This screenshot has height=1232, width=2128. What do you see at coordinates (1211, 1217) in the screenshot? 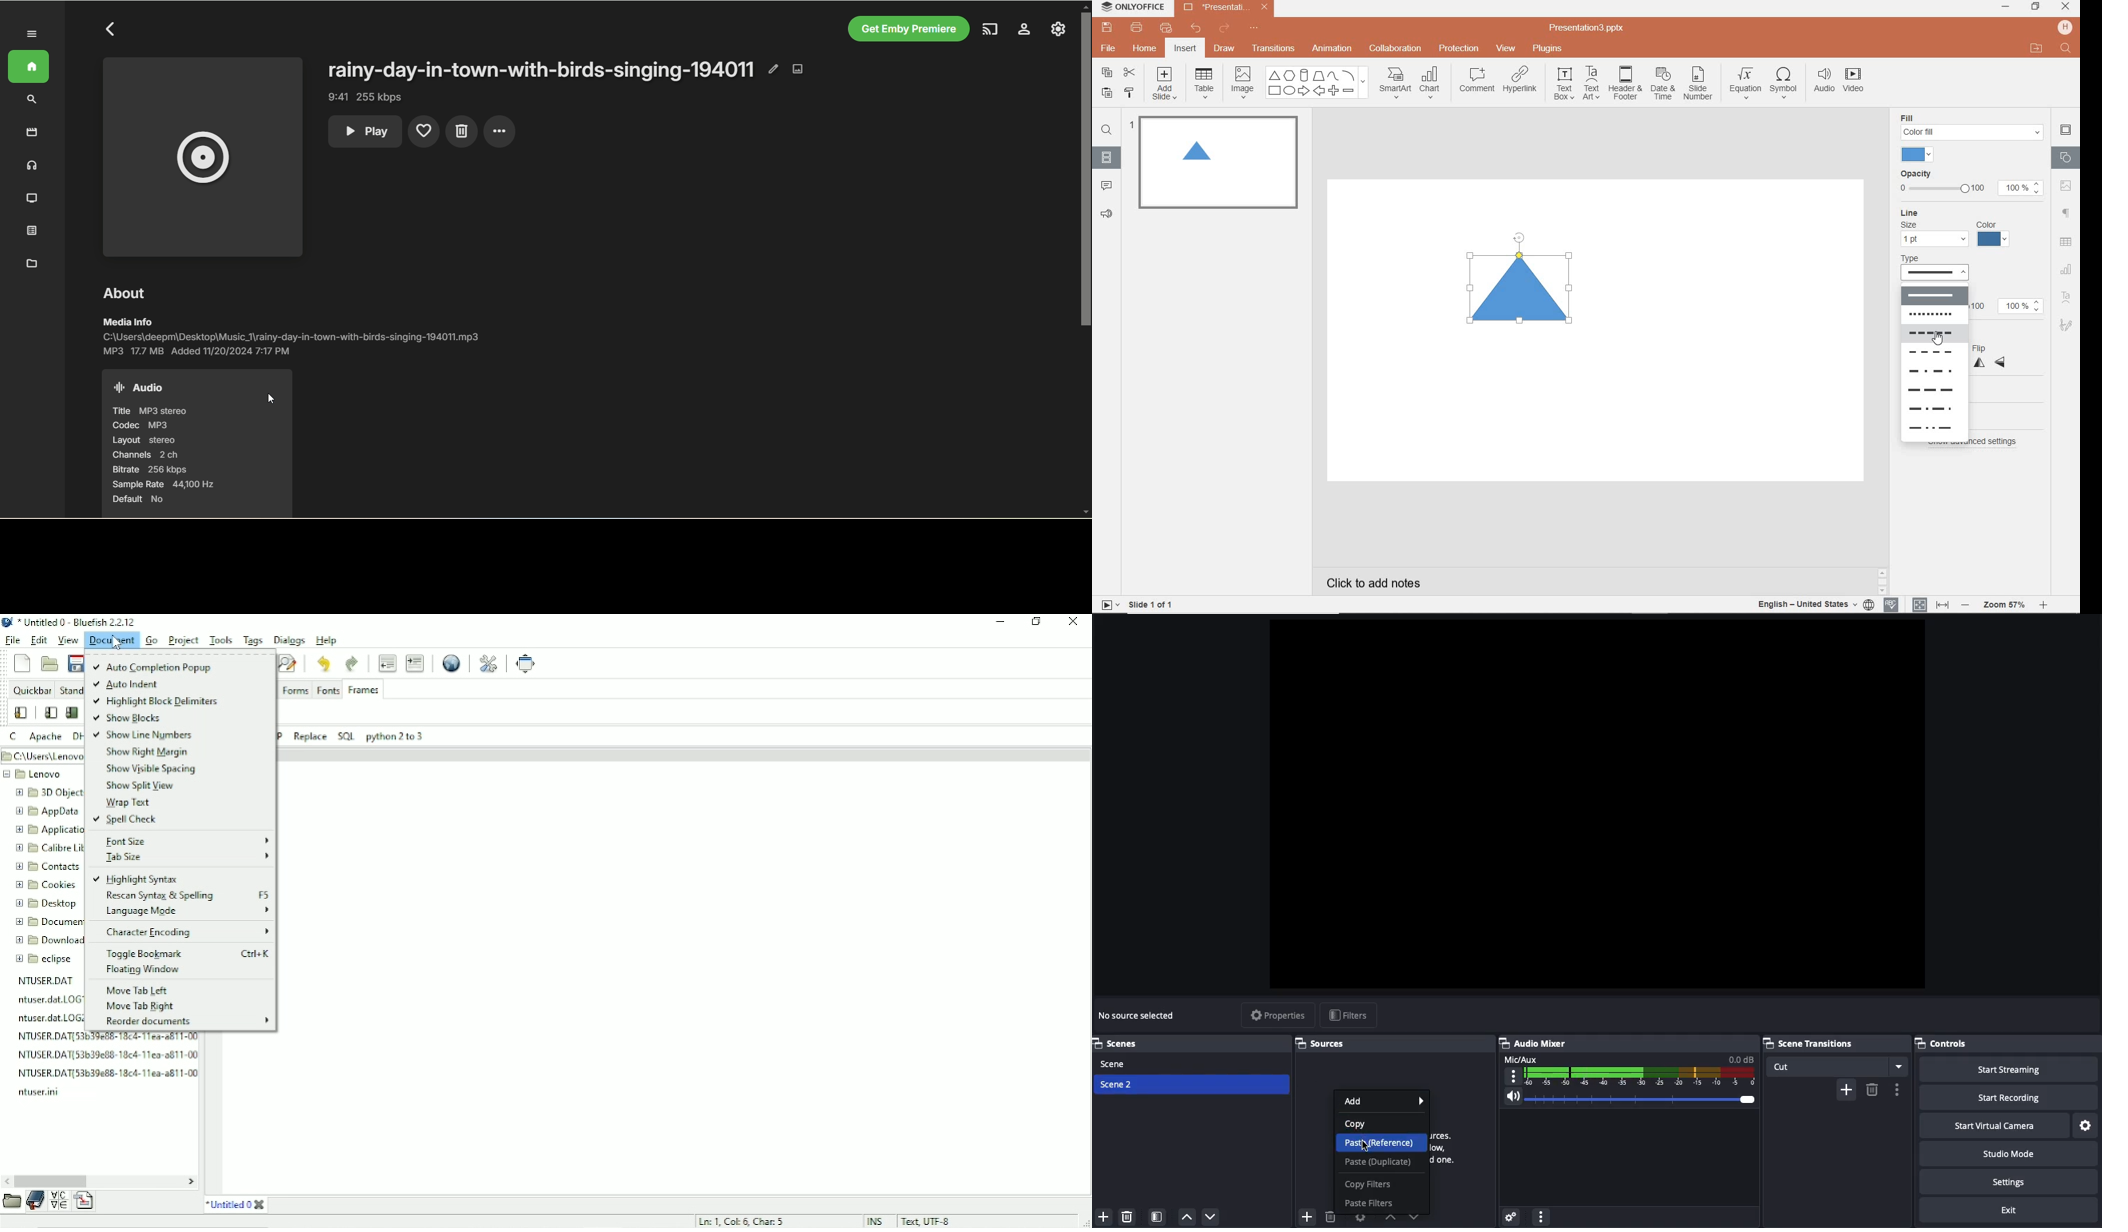
I see `Move down` at bounding box center [1211, 1217].